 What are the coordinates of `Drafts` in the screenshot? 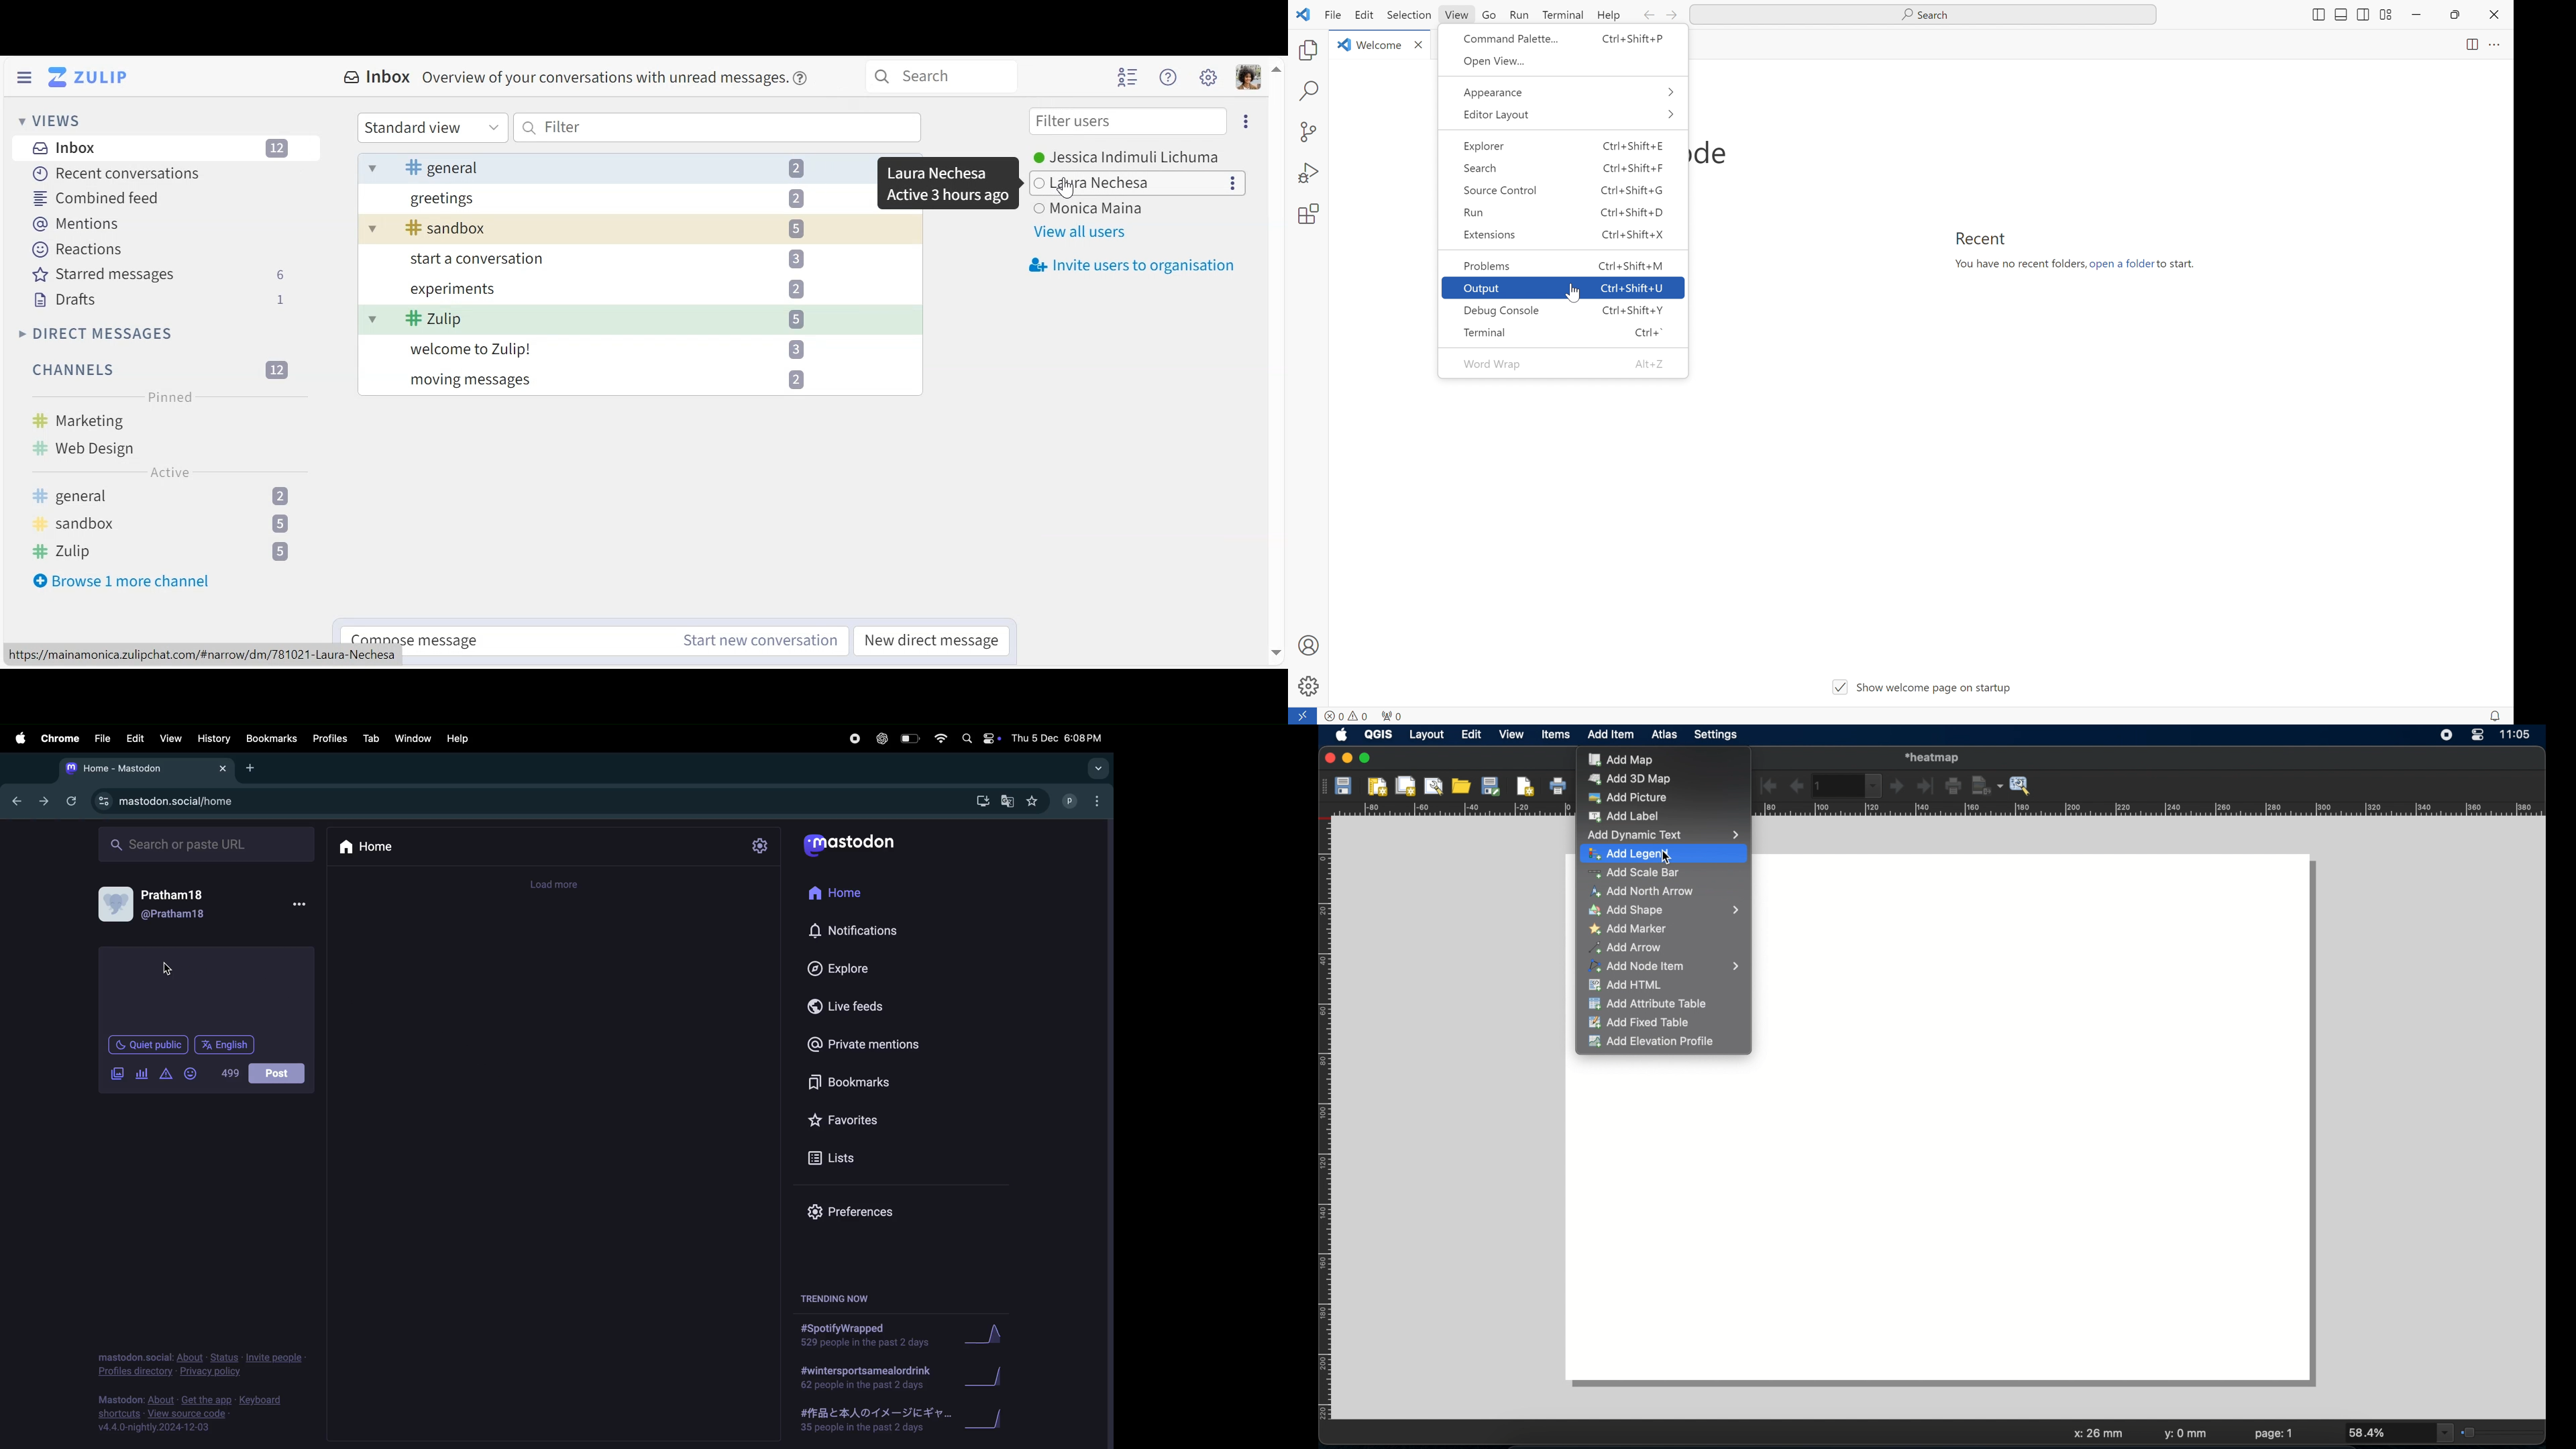 It's located at (158, 299).